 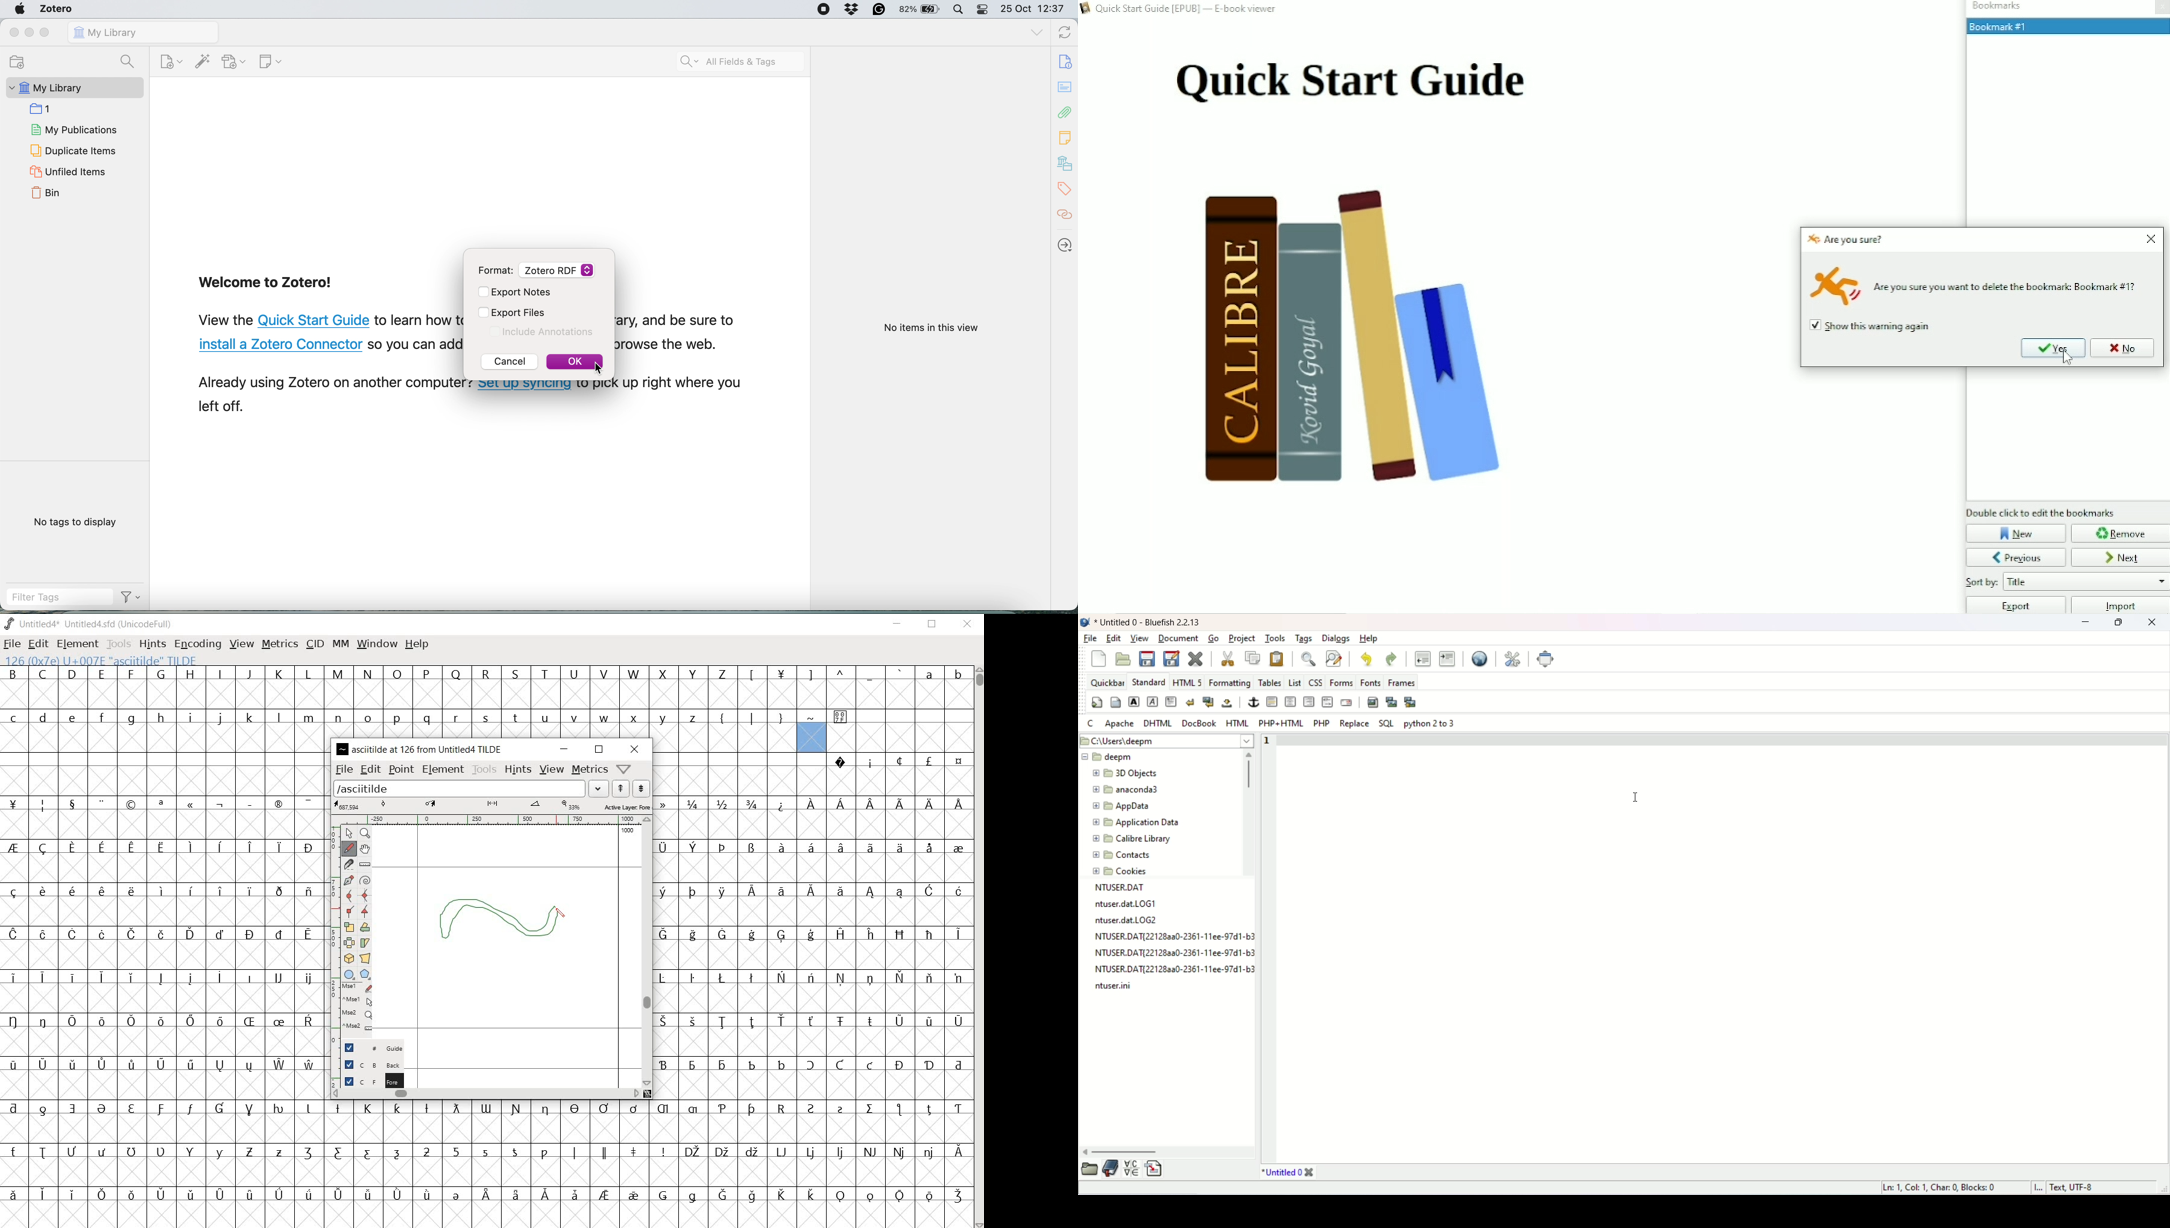 I want to click on open, so click(x=1124, y=661).